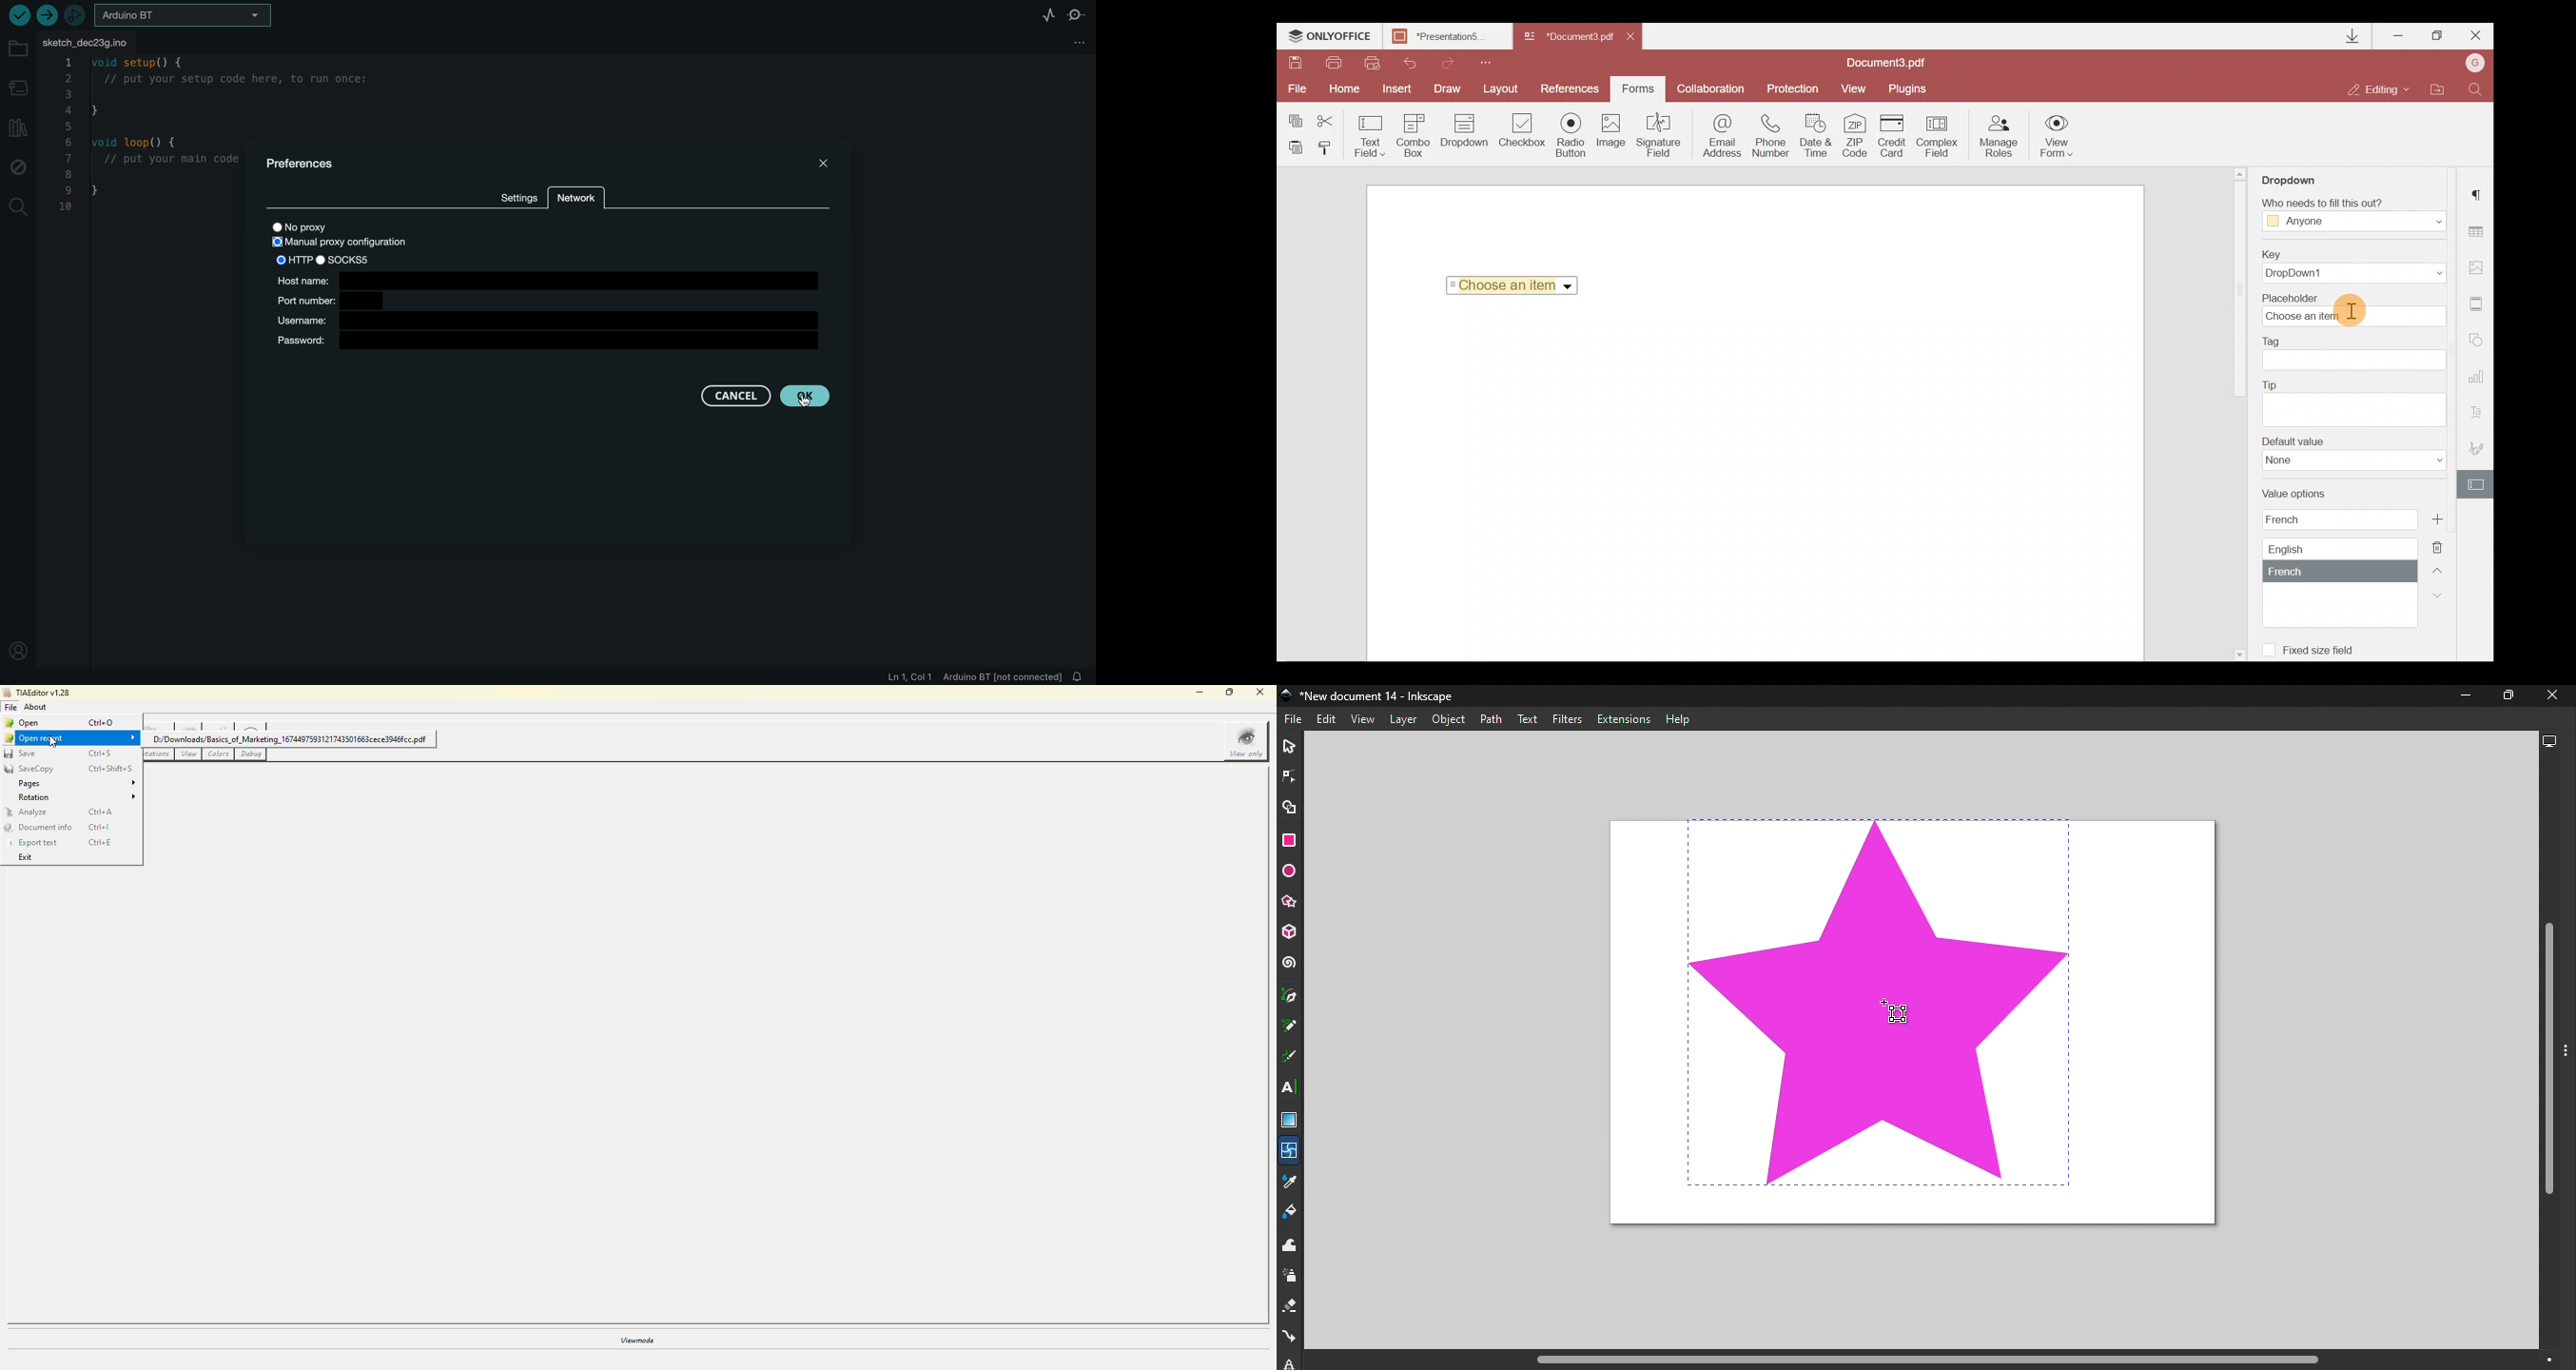  What do you see at coordinates (1939, 136) in the screenshot?
I see `Complex field` at bounding box center [1939, 136].